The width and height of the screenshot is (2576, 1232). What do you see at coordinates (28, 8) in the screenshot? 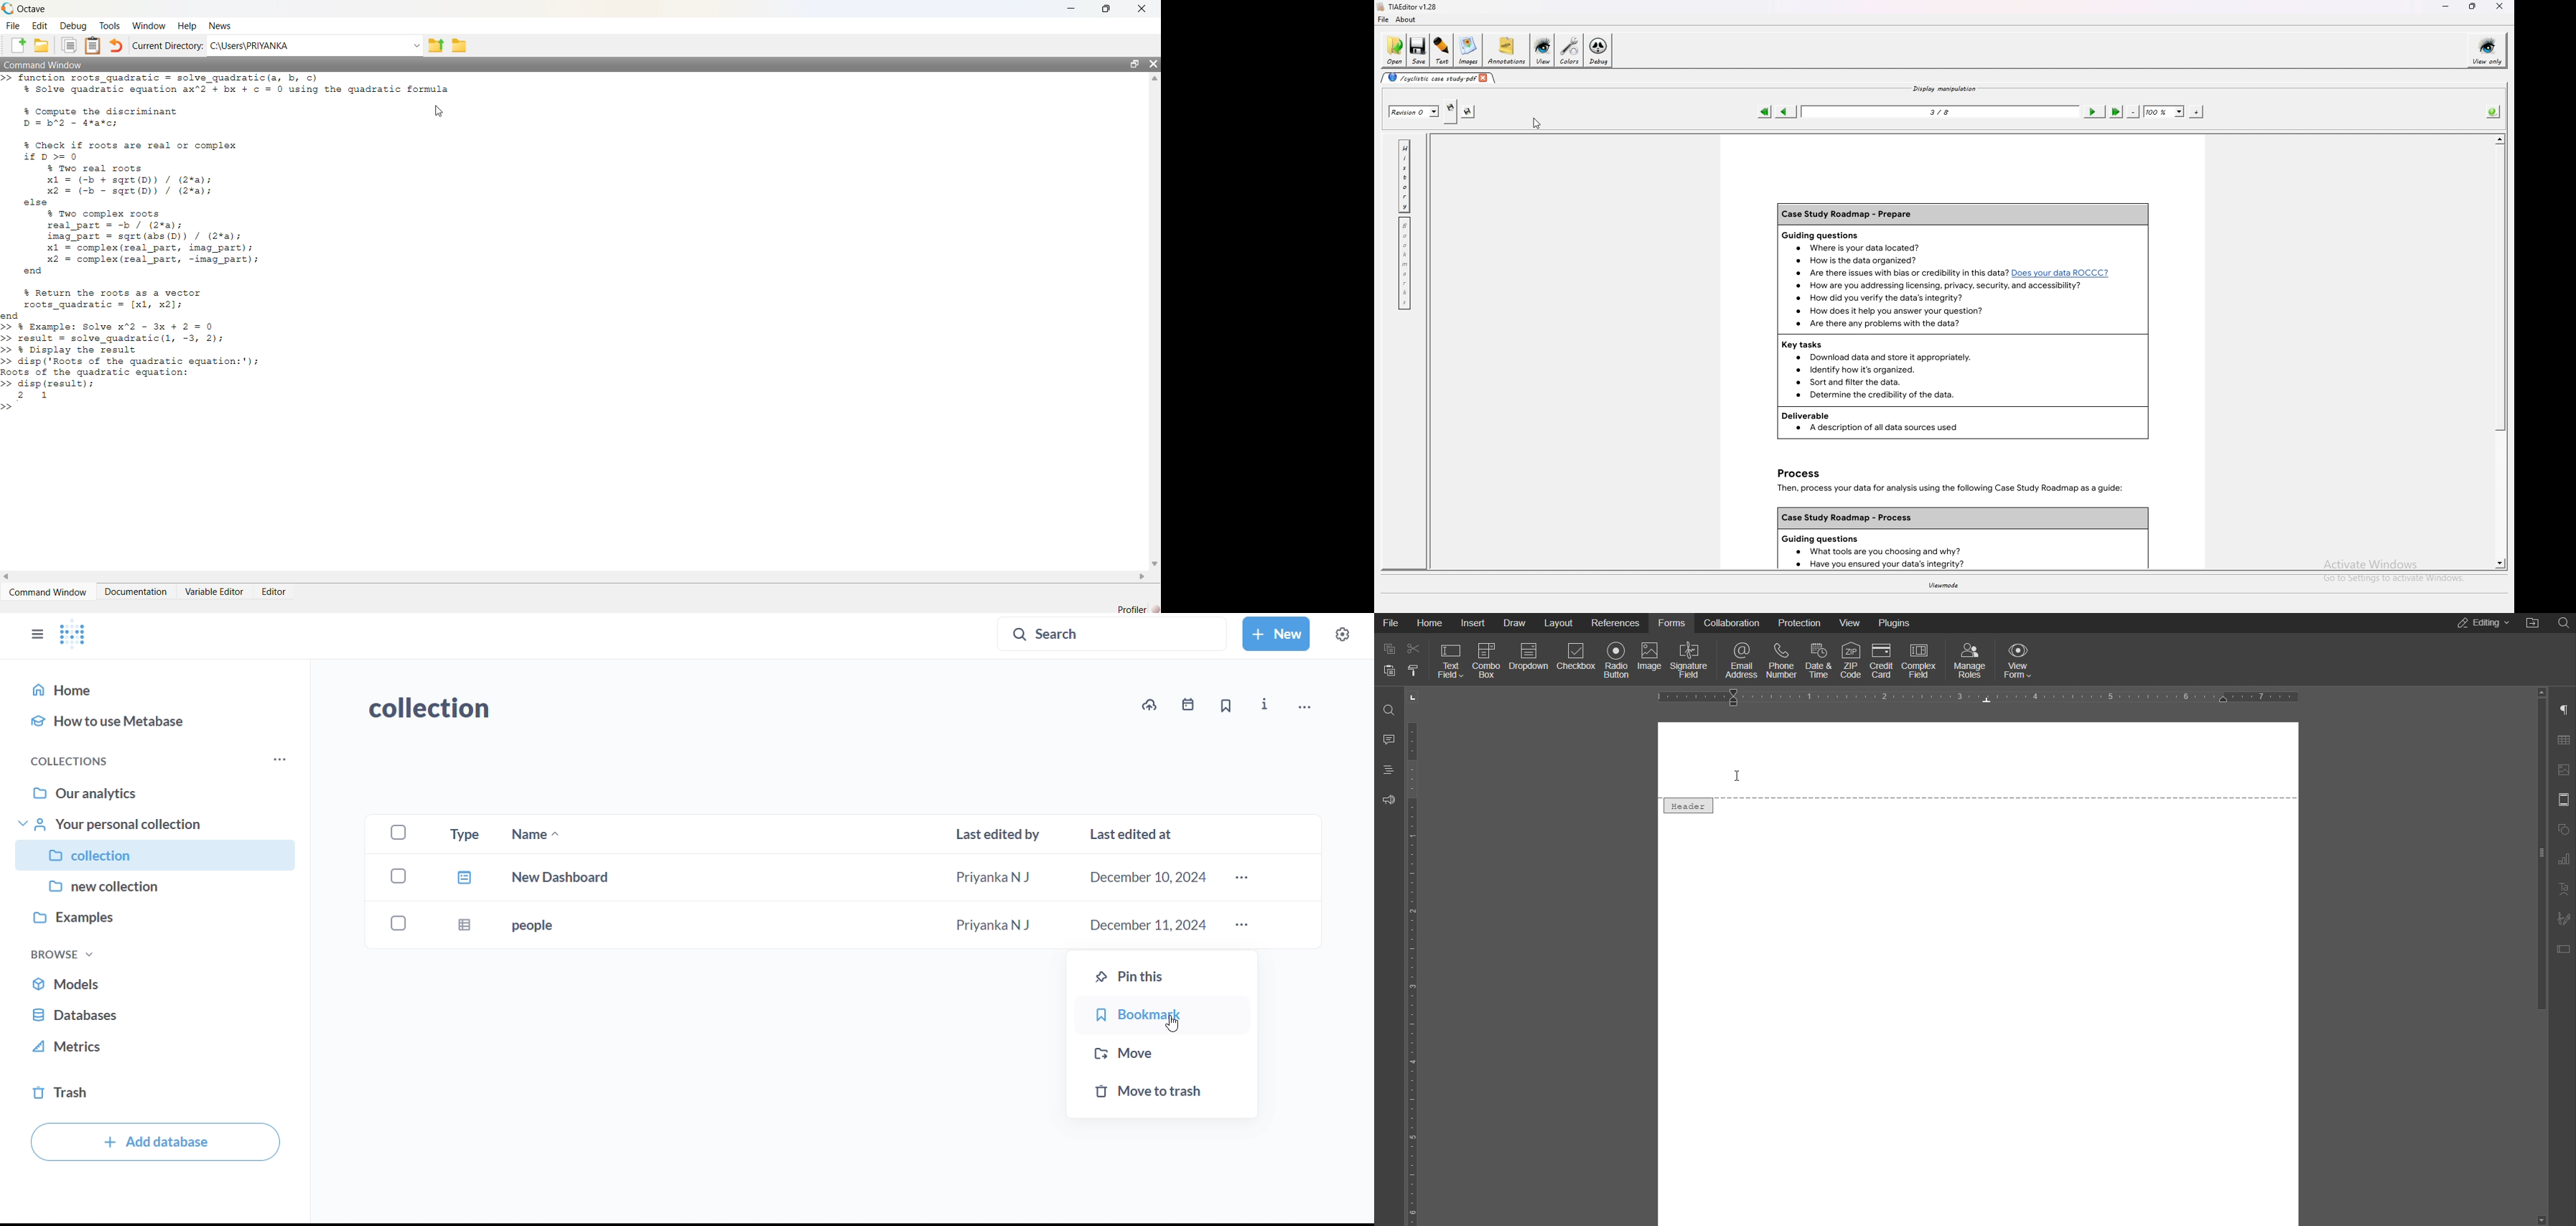
I see `Octave` at bounding box center [28, 8].